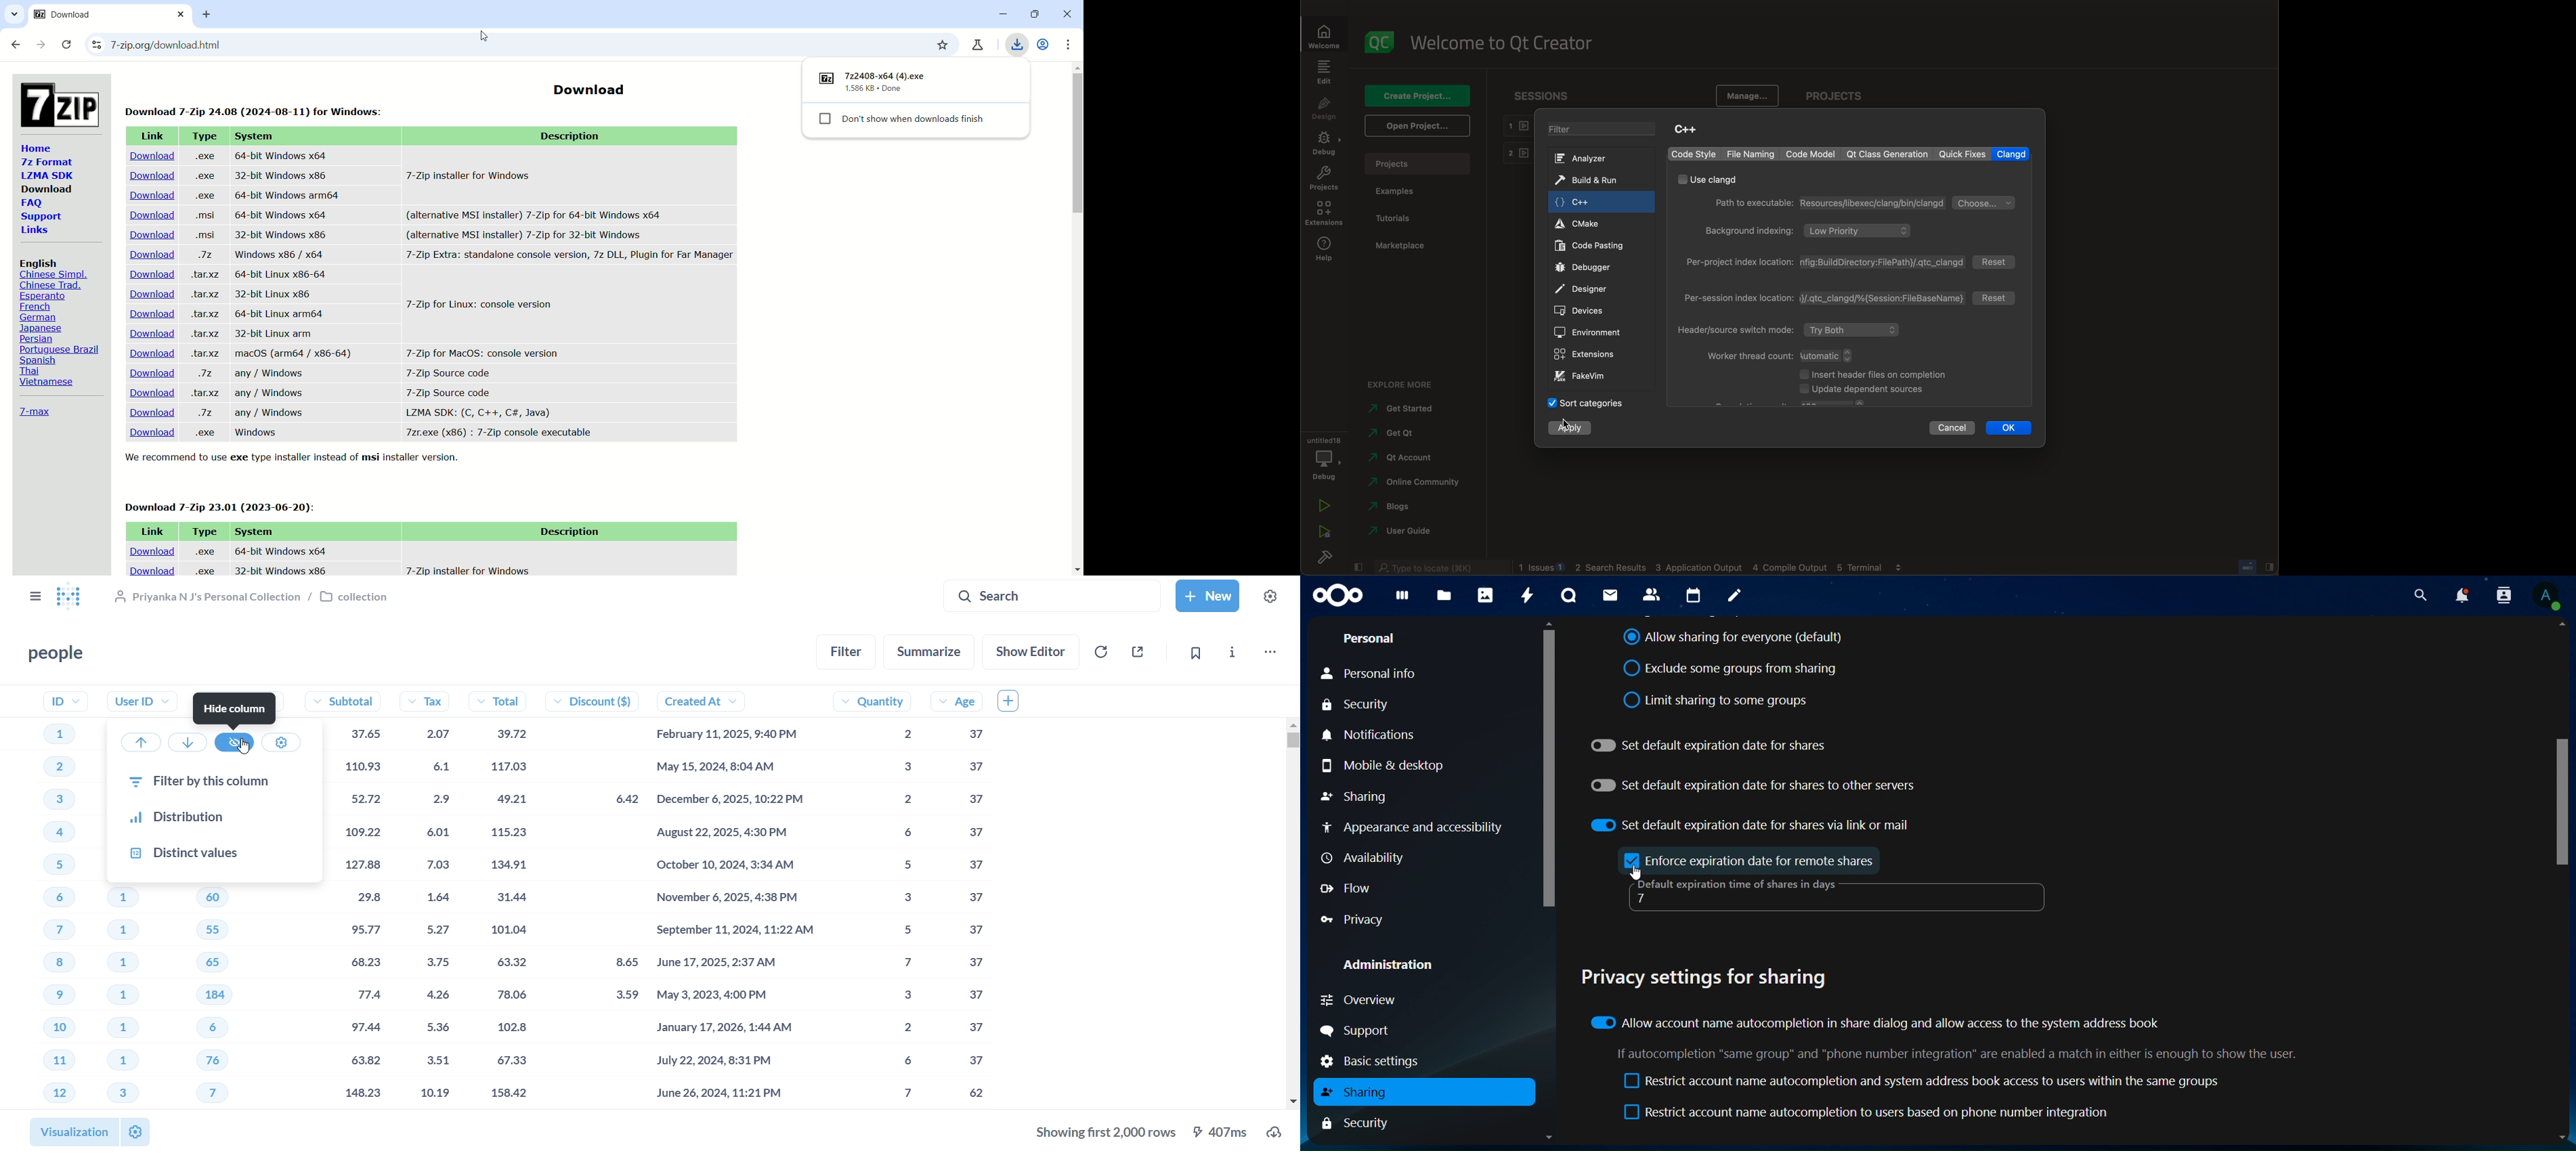  What do you see at coordinates (236, 708) in the screenshot?
I see `hide column` at bounding box center [236, 708].